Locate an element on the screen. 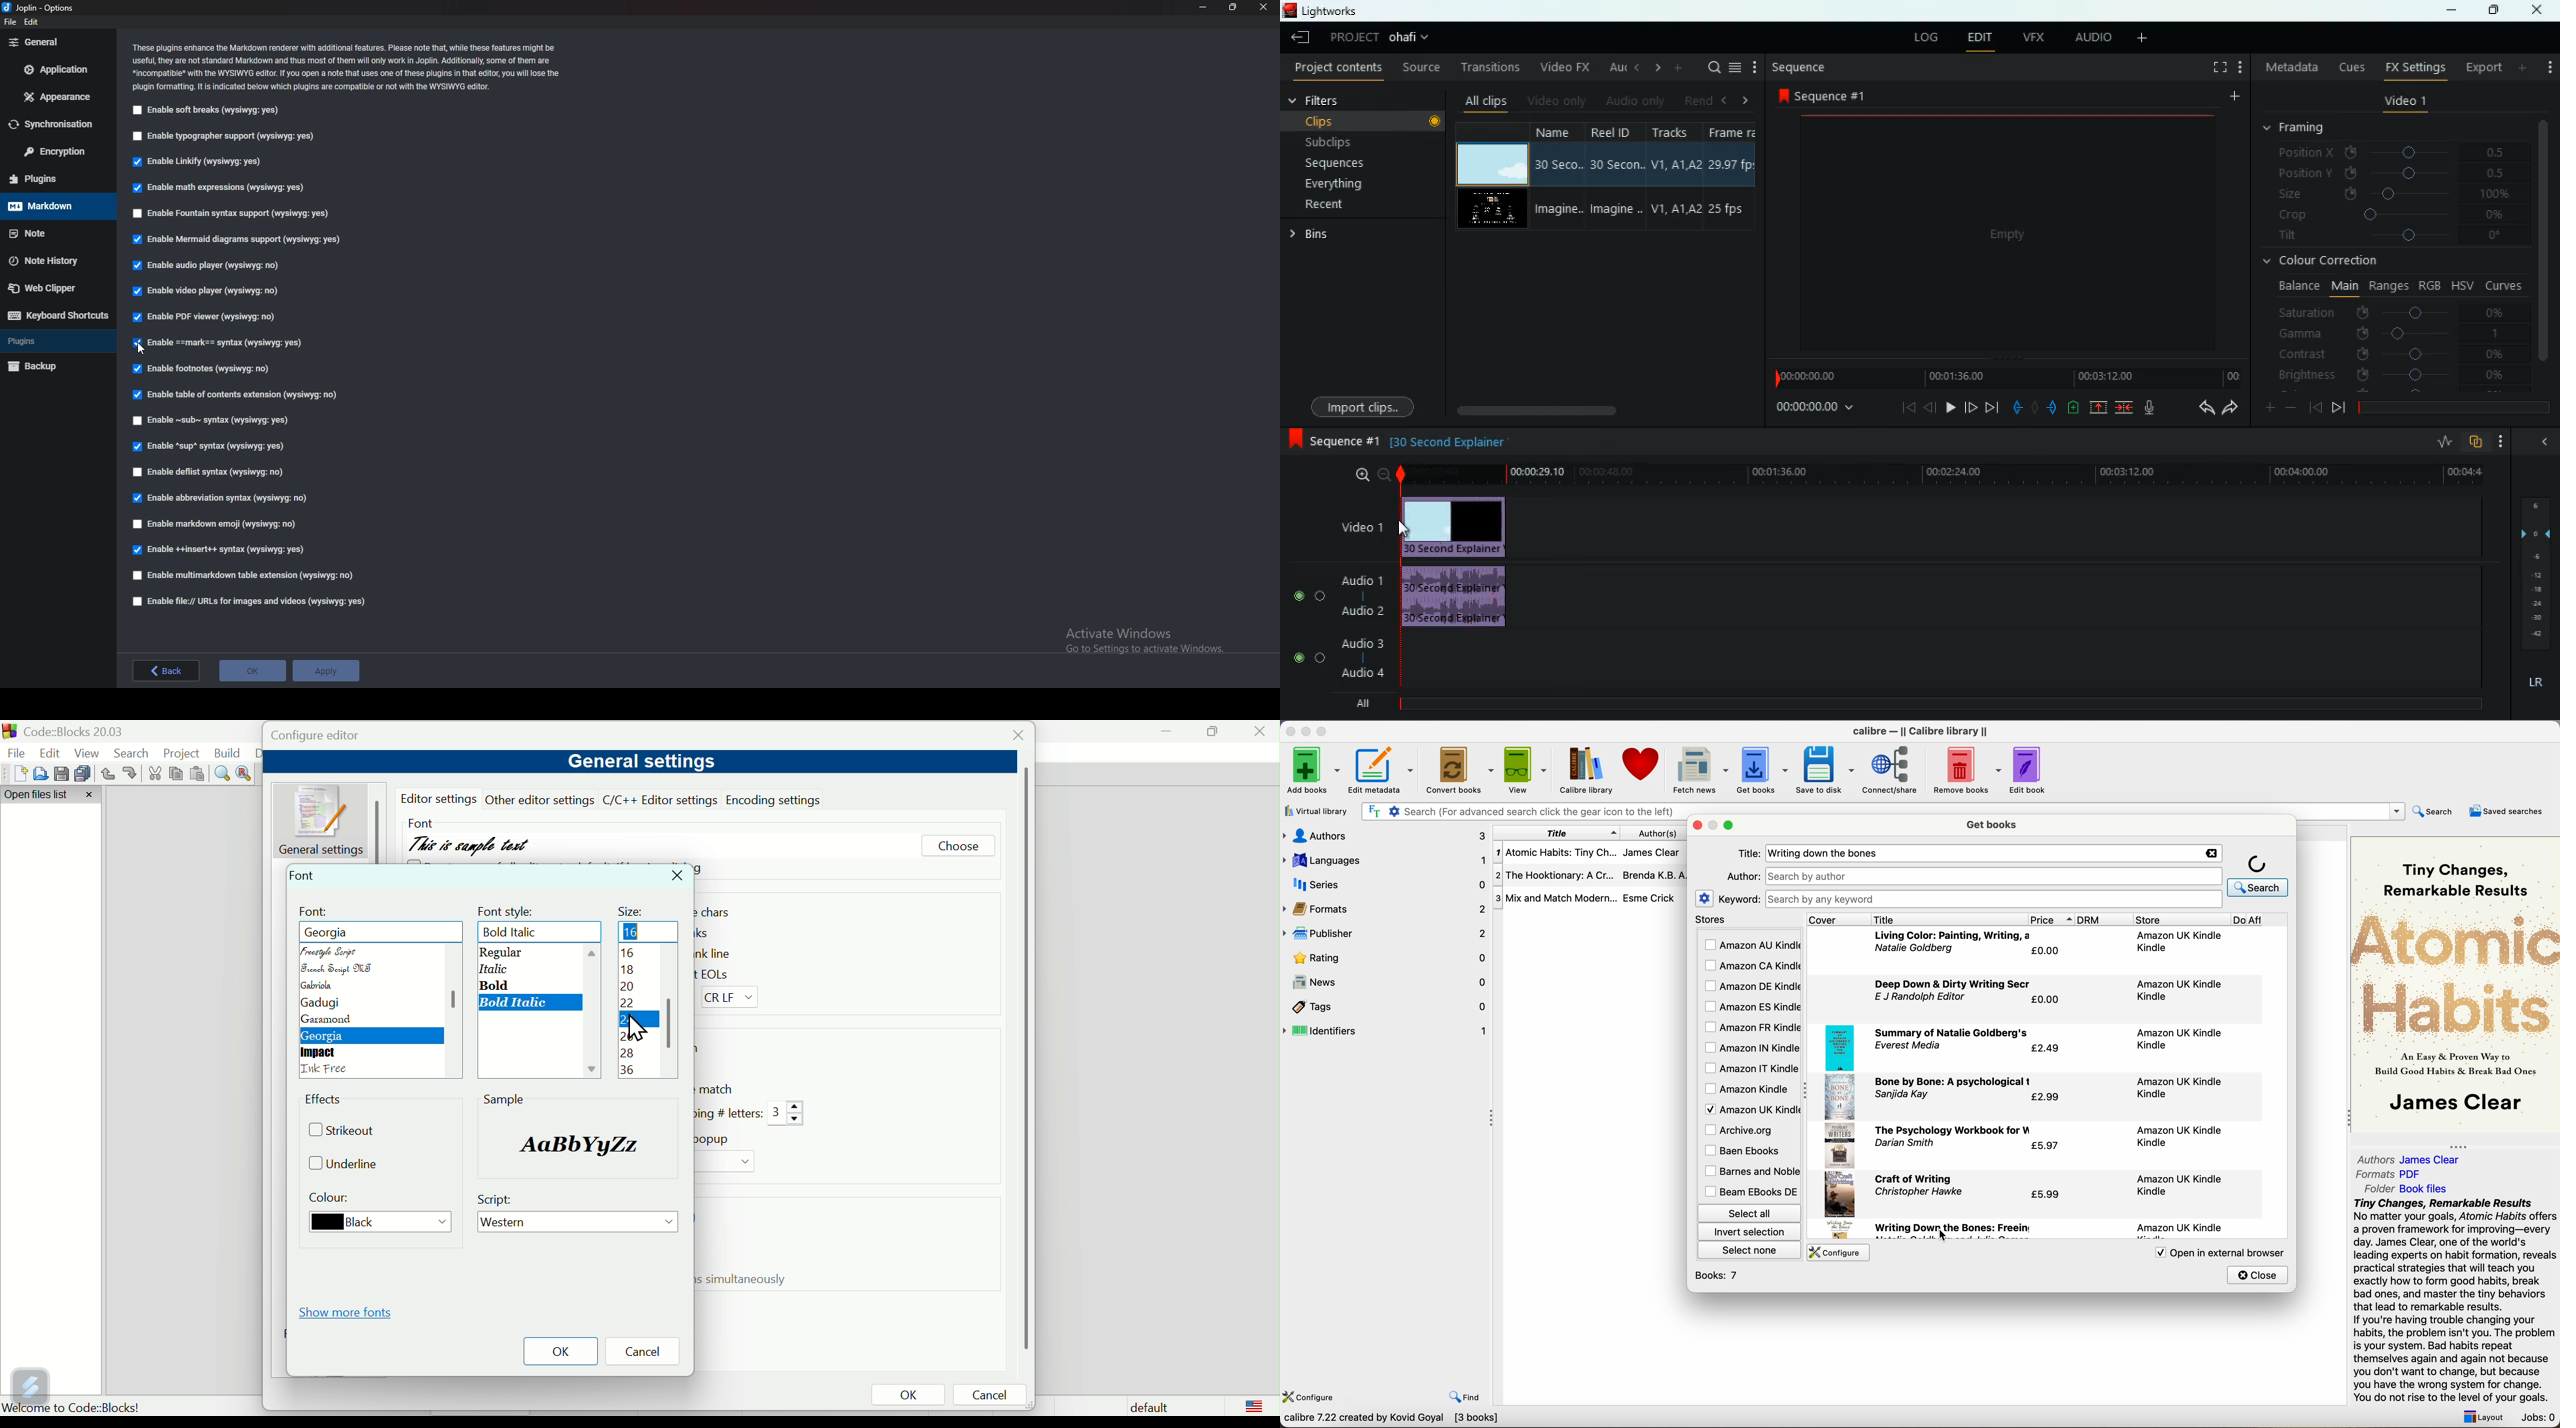 This screenshot has width=2576, height=1428. search is located at coordinates (2434, 811).